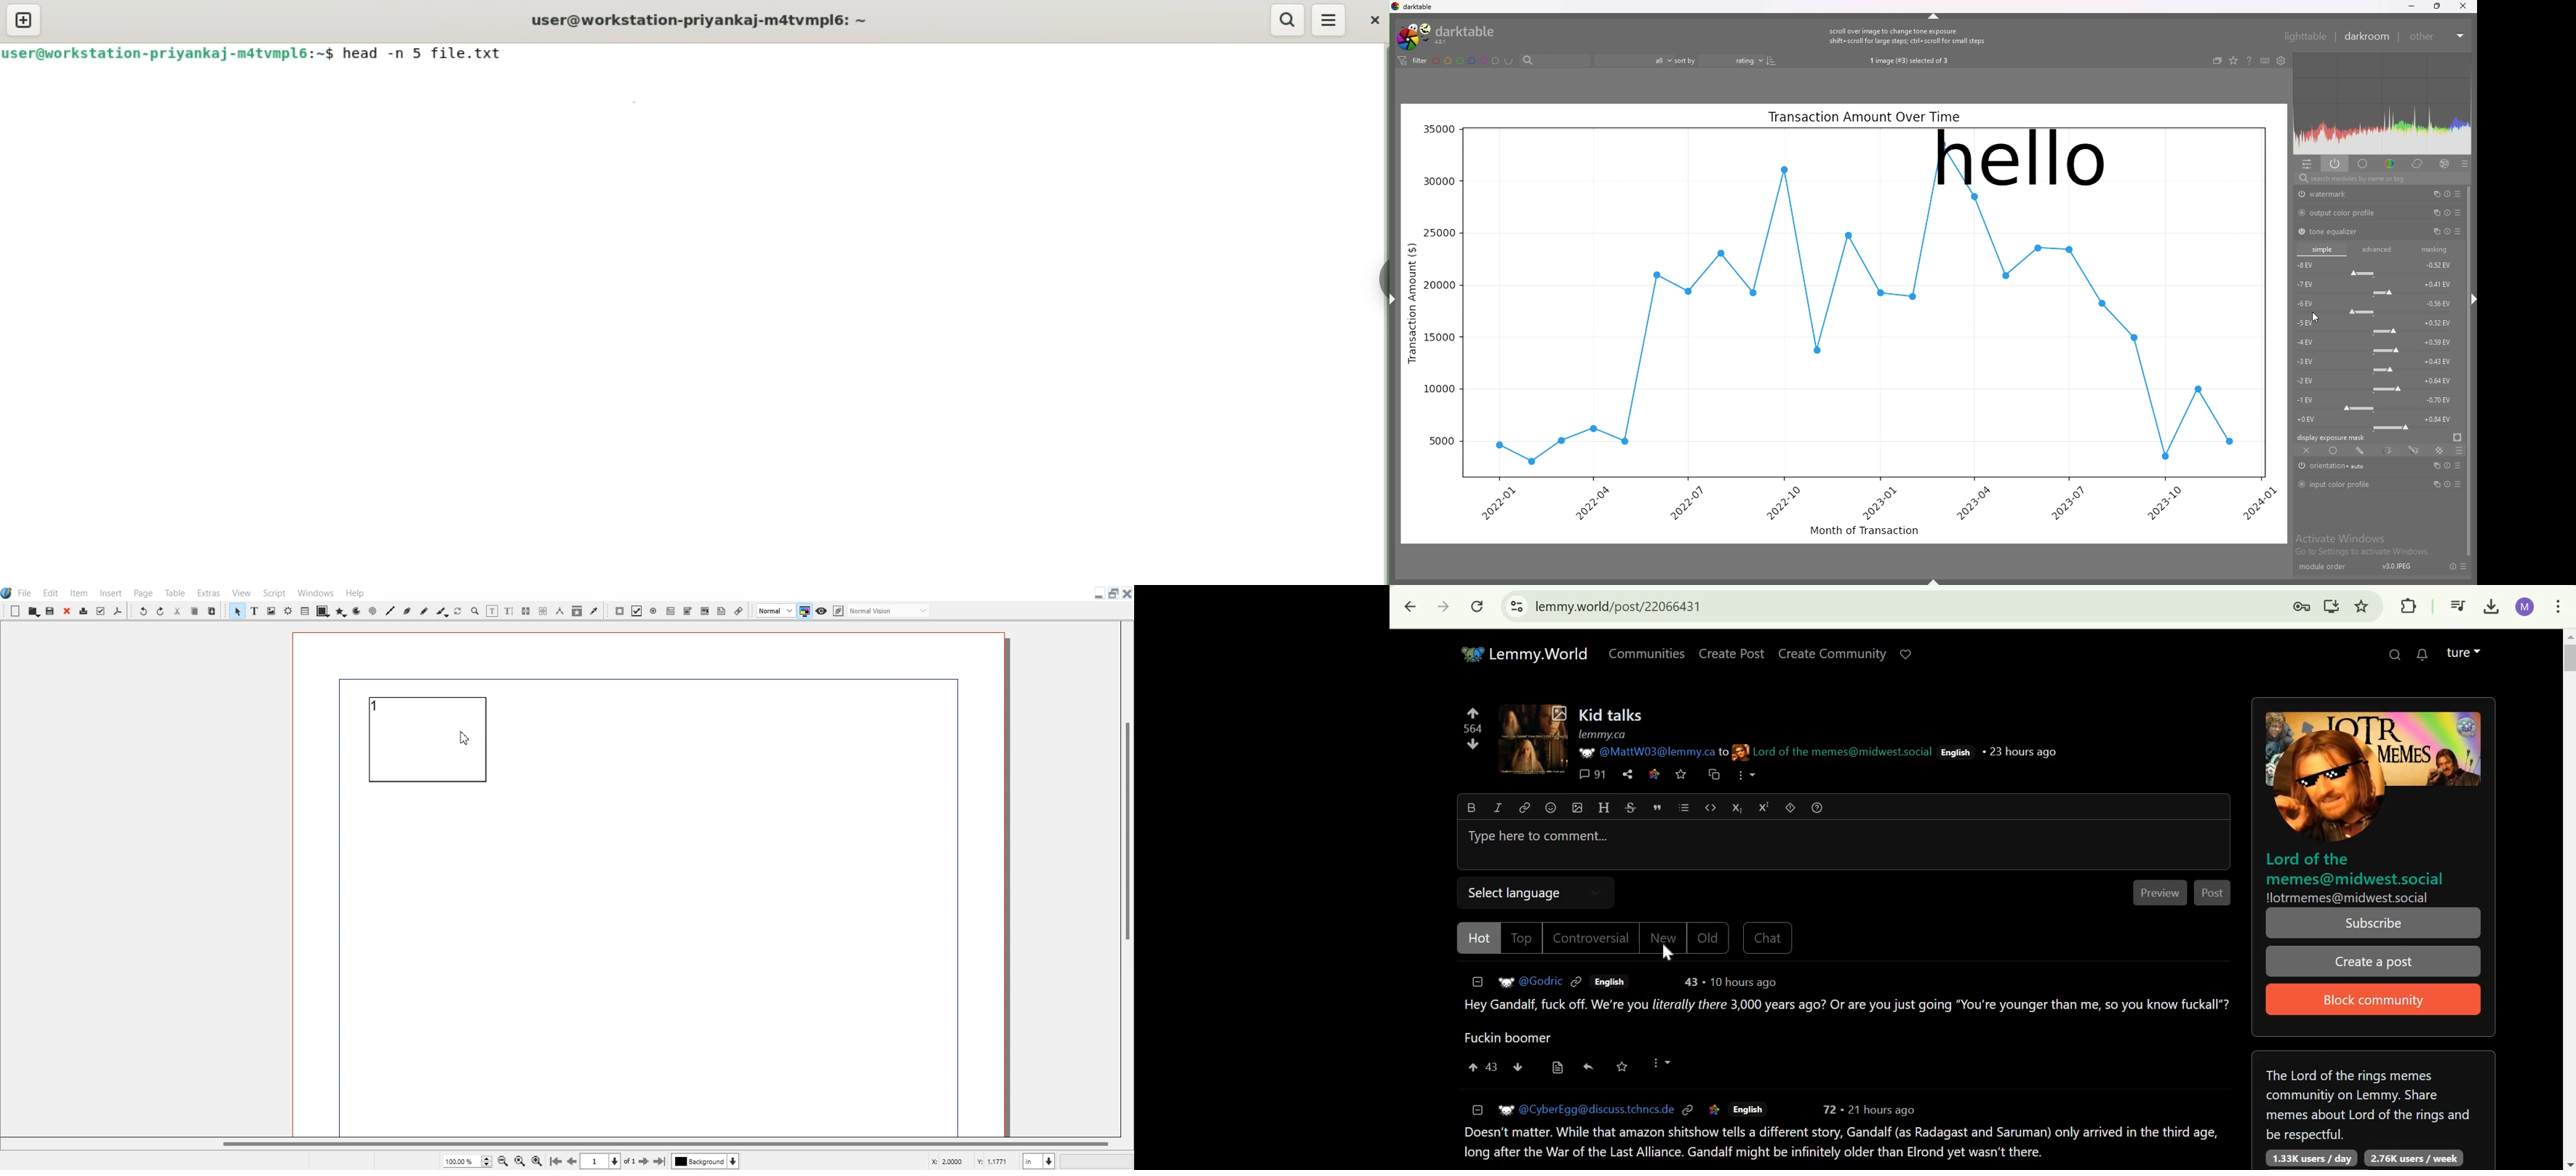  What do you see at coordinates (305, 610) in the screenshot?
I see `Table` at bounding box center [305, 610].